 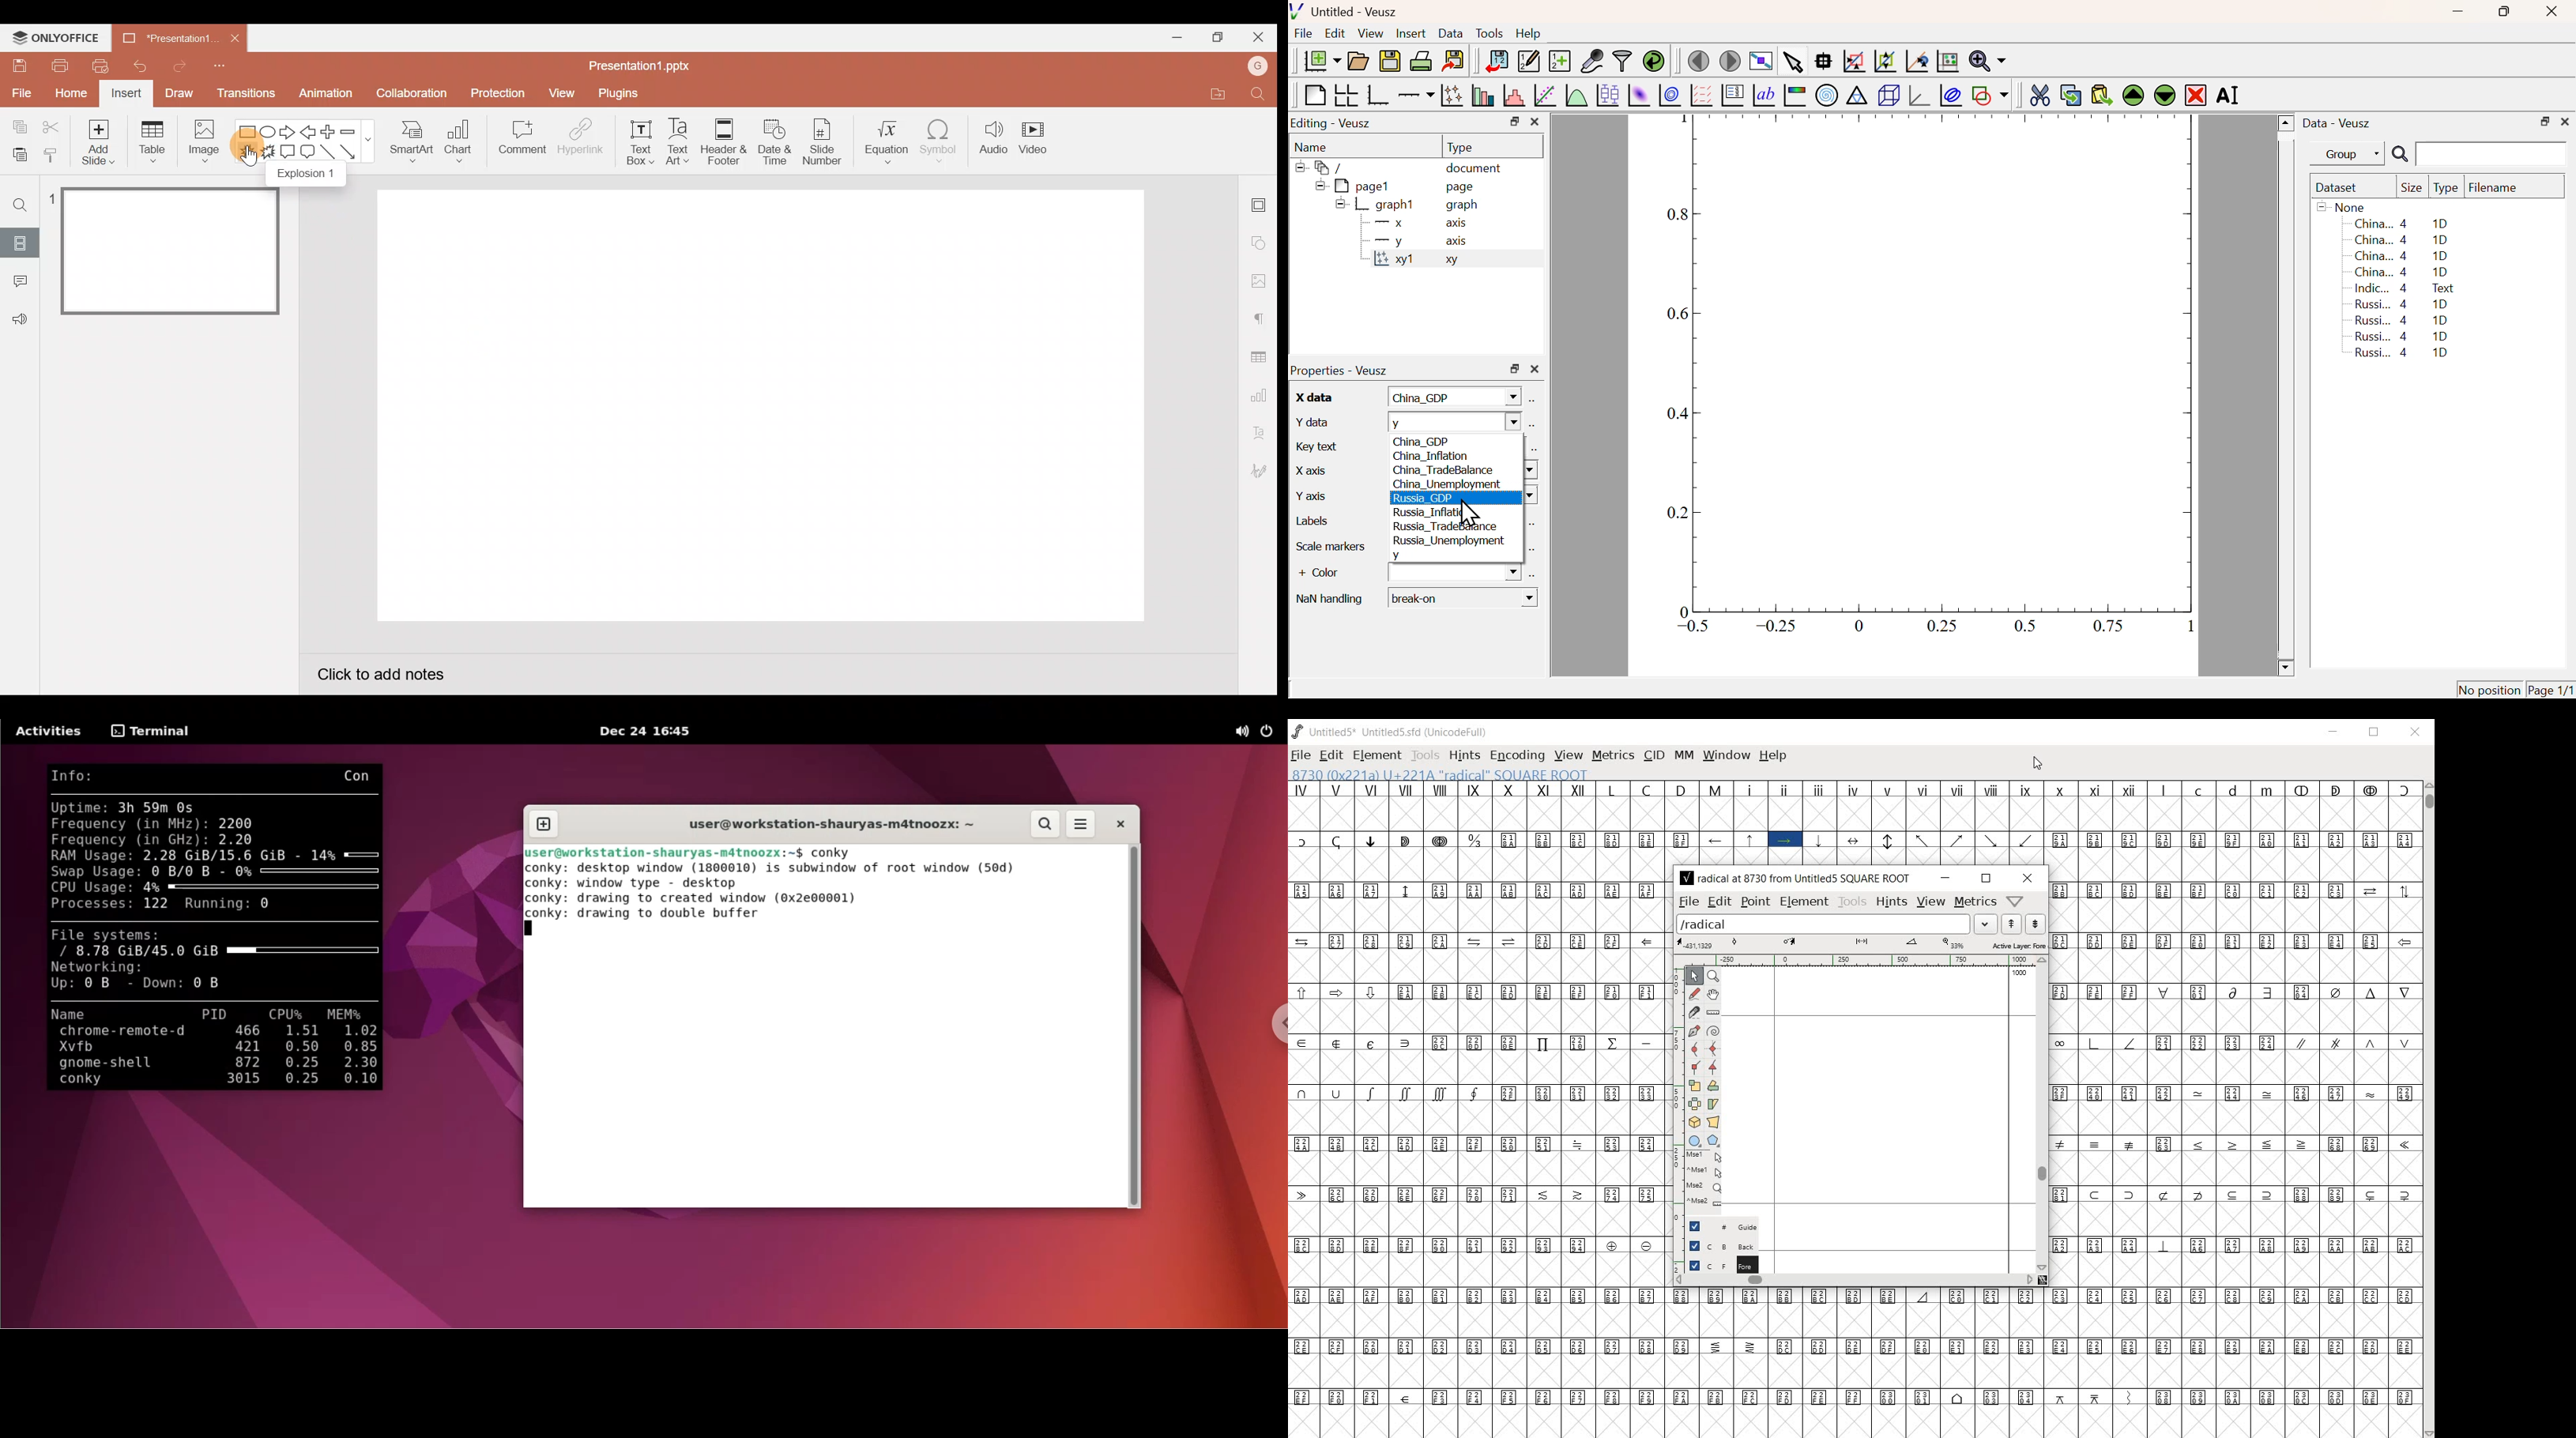 What do you see at coordinates (1699, 62) in the screenshot?
I see `Previous Page` at bounding box center [1699, 62].